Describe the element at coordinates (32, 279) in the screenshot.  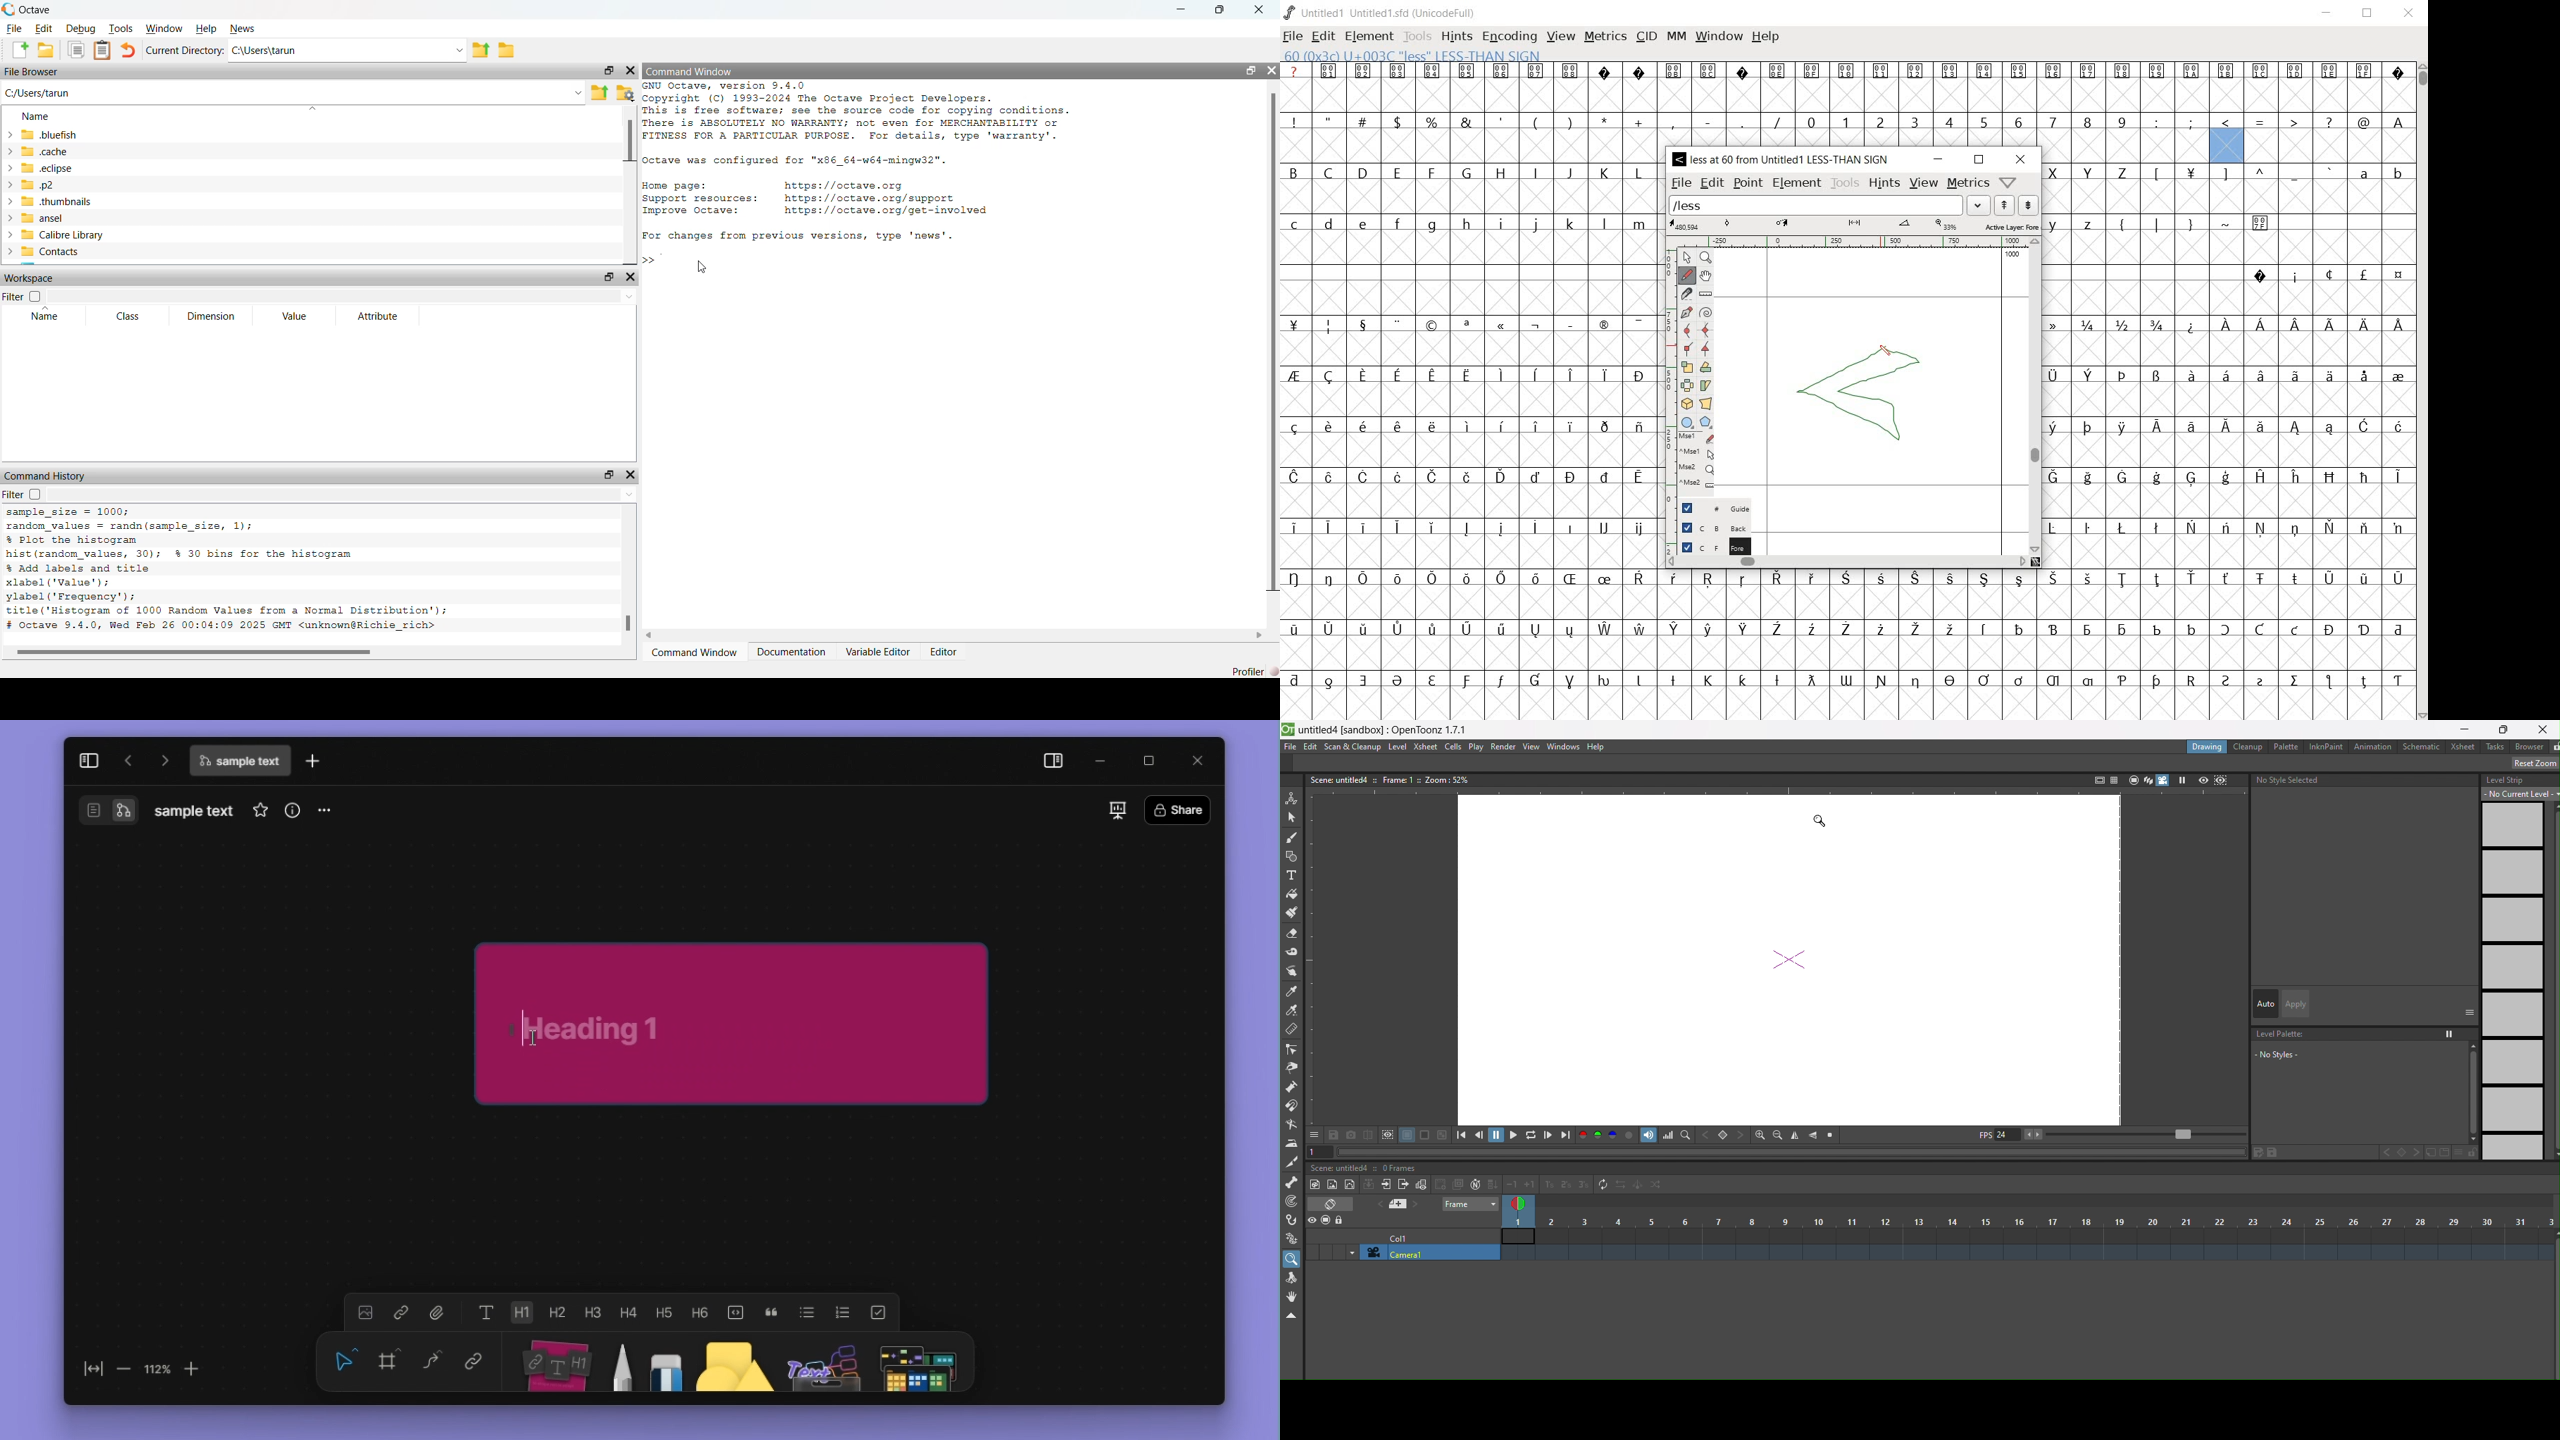
I see `Workspace` at that location.